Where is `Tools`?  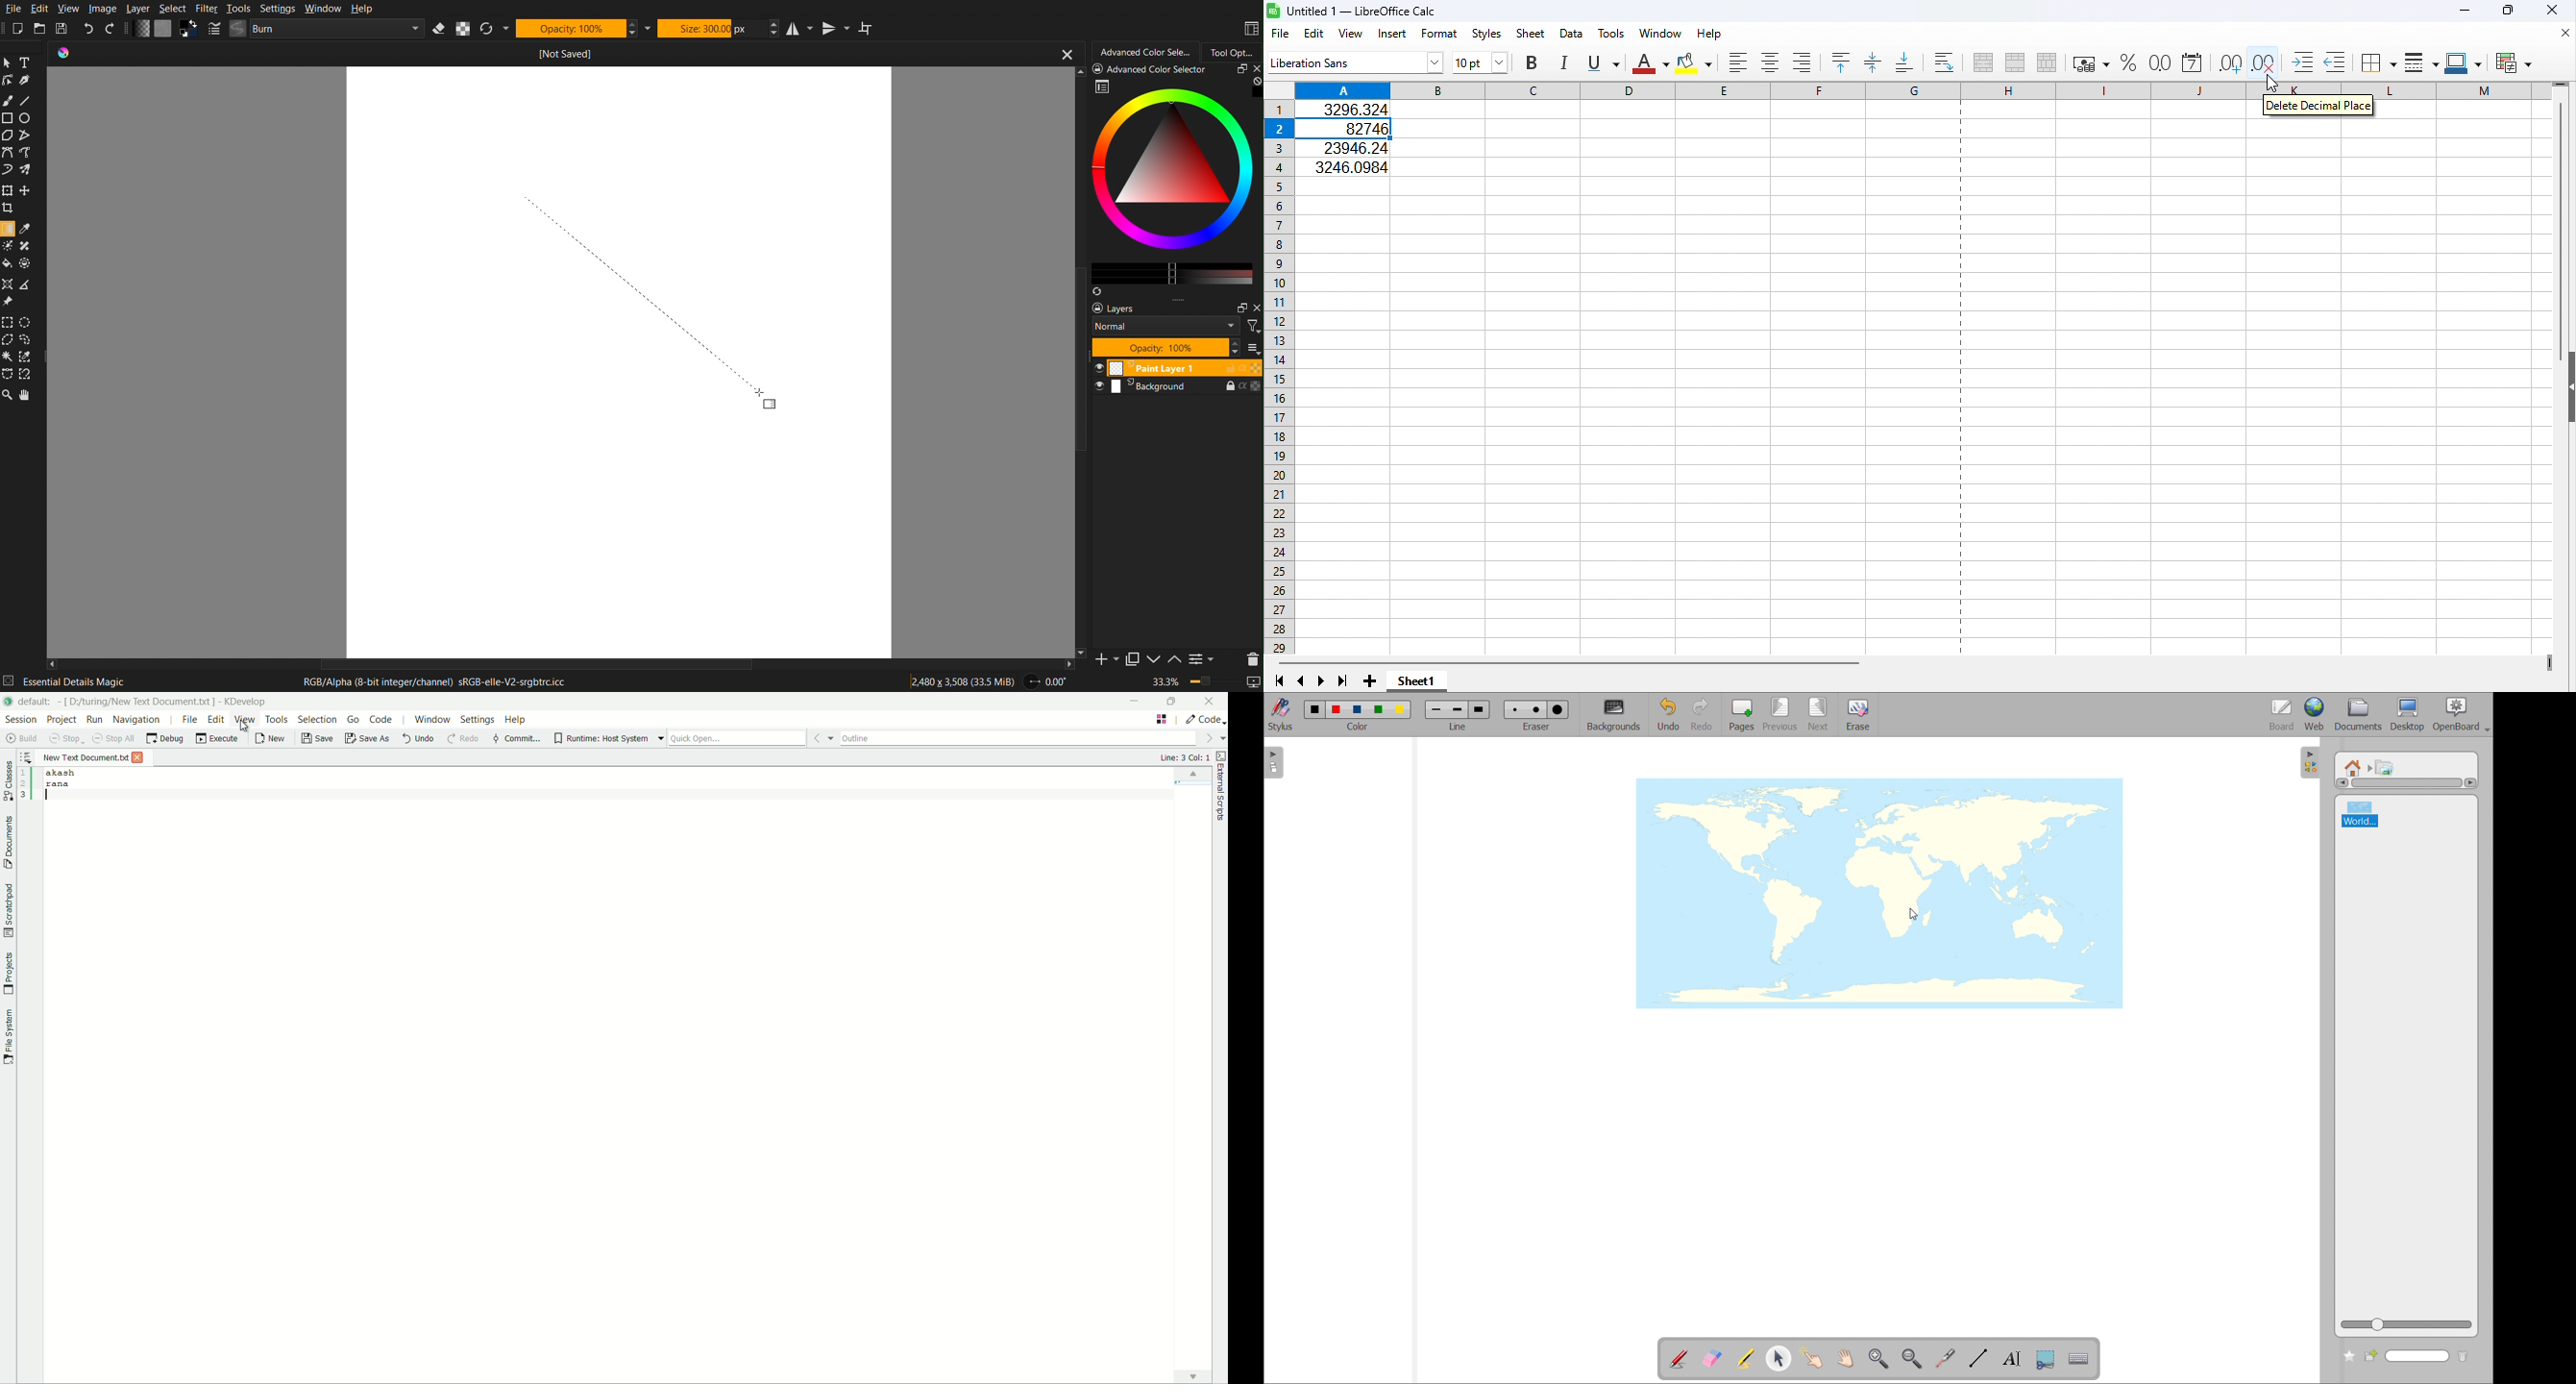
Tools is located at coordinates (1611, 35).